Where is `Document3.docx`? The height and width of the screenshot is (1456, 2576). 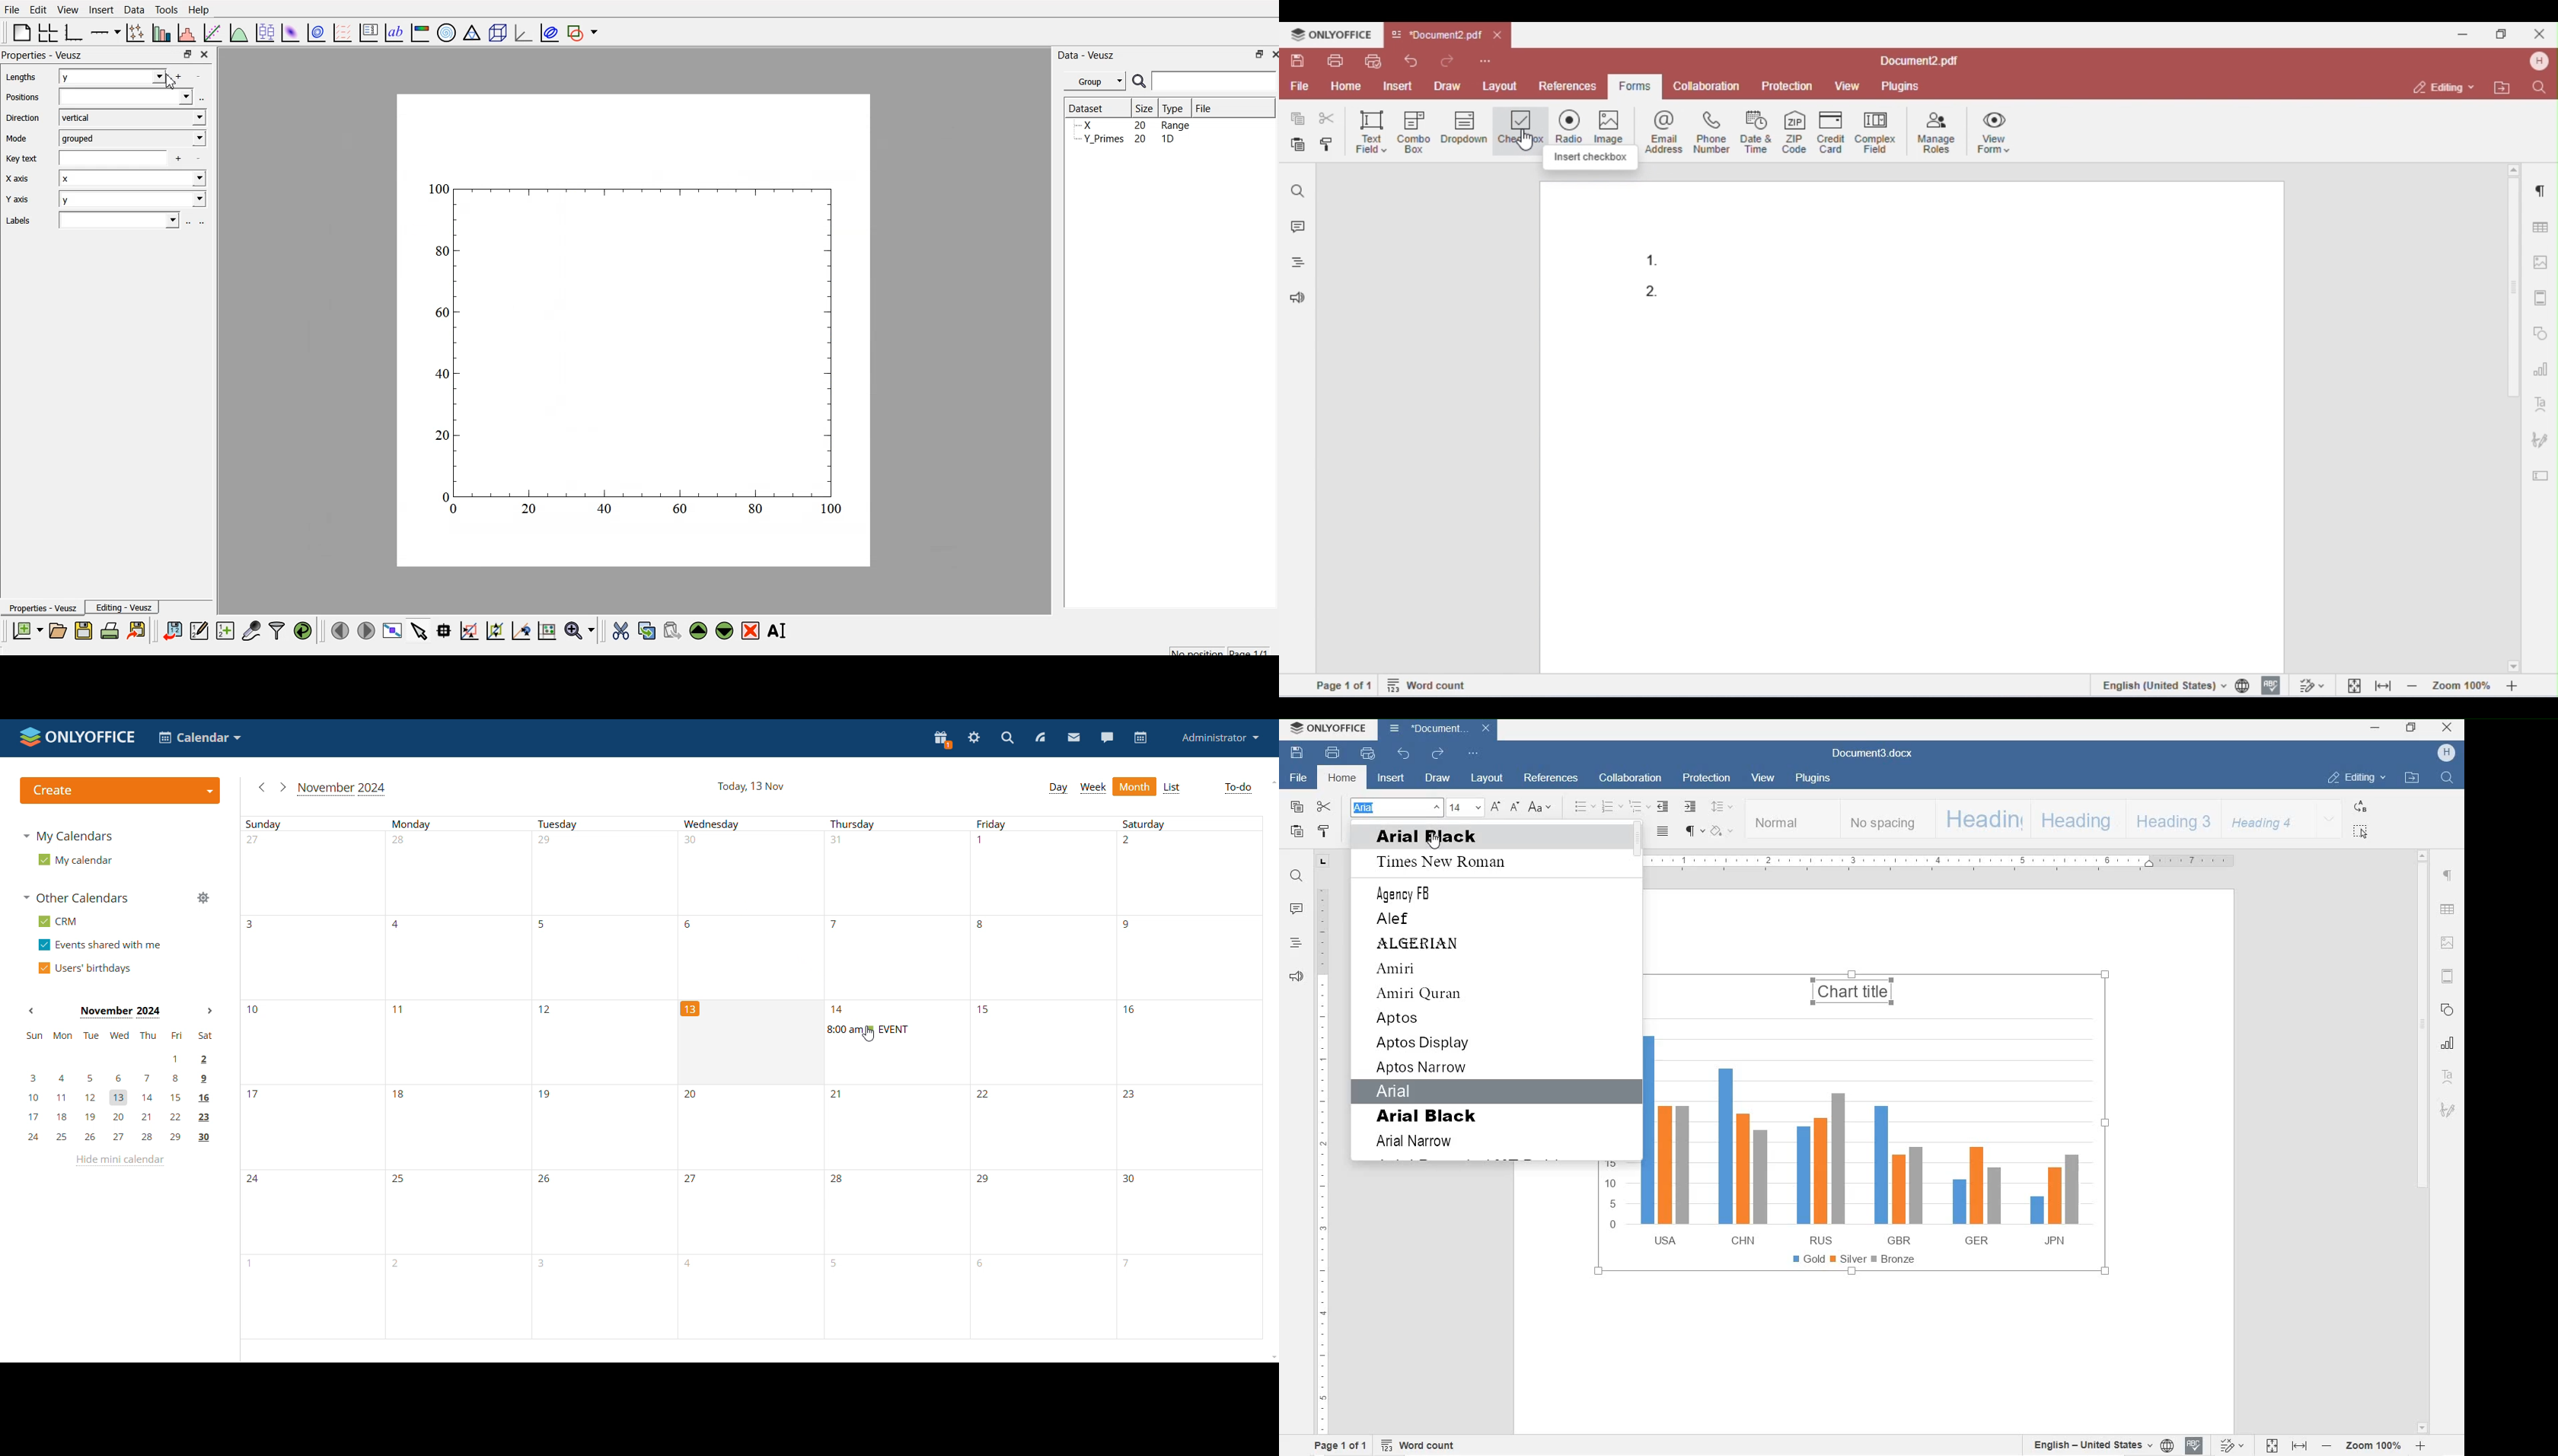 Document3.docx is located at coordinates (1871, 755).